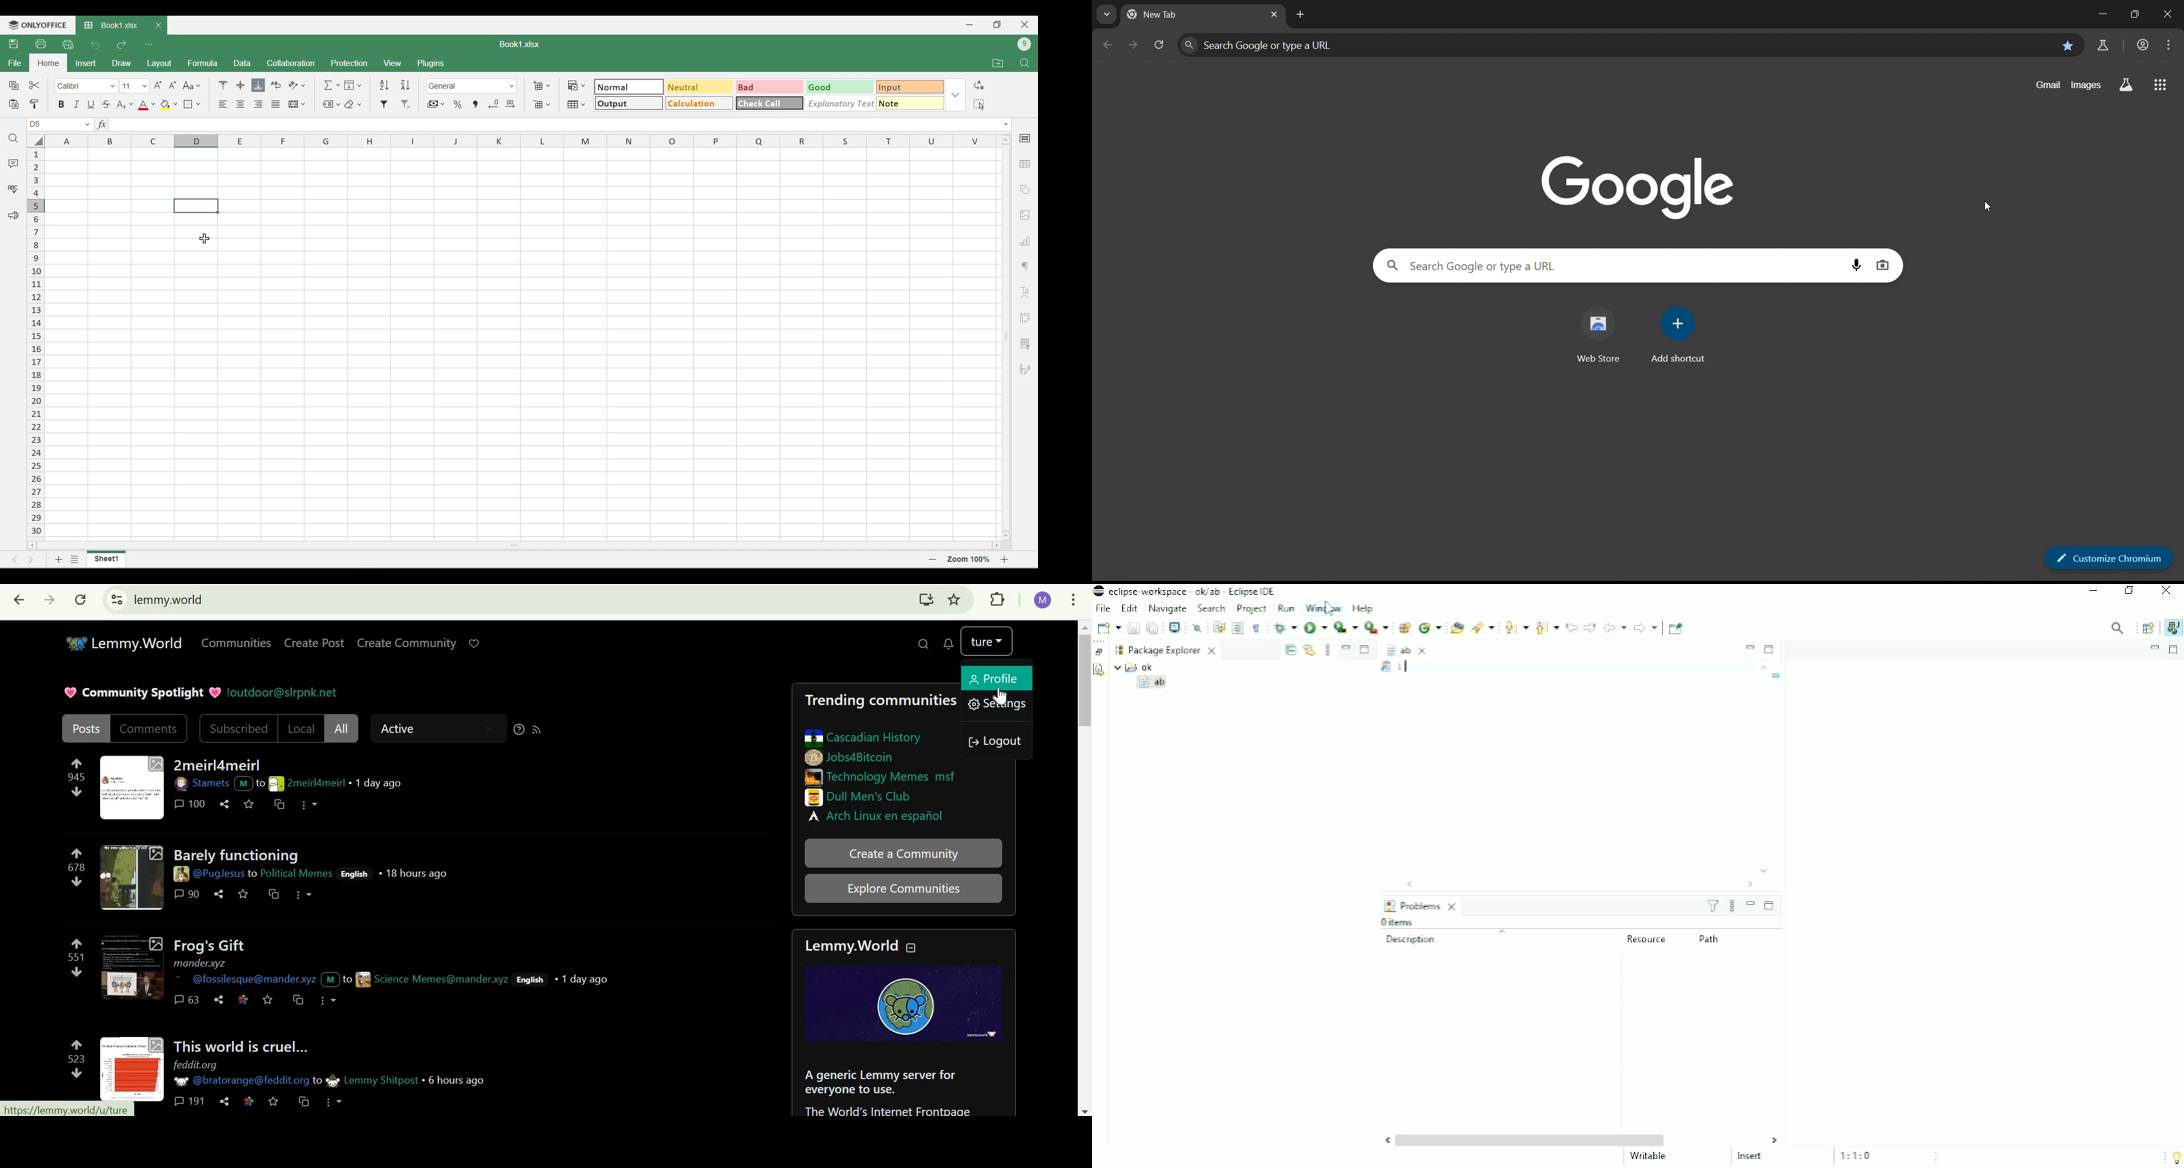  Describe the element at coordinates (297, 873) in the screenshot. I see `community name` at that location.